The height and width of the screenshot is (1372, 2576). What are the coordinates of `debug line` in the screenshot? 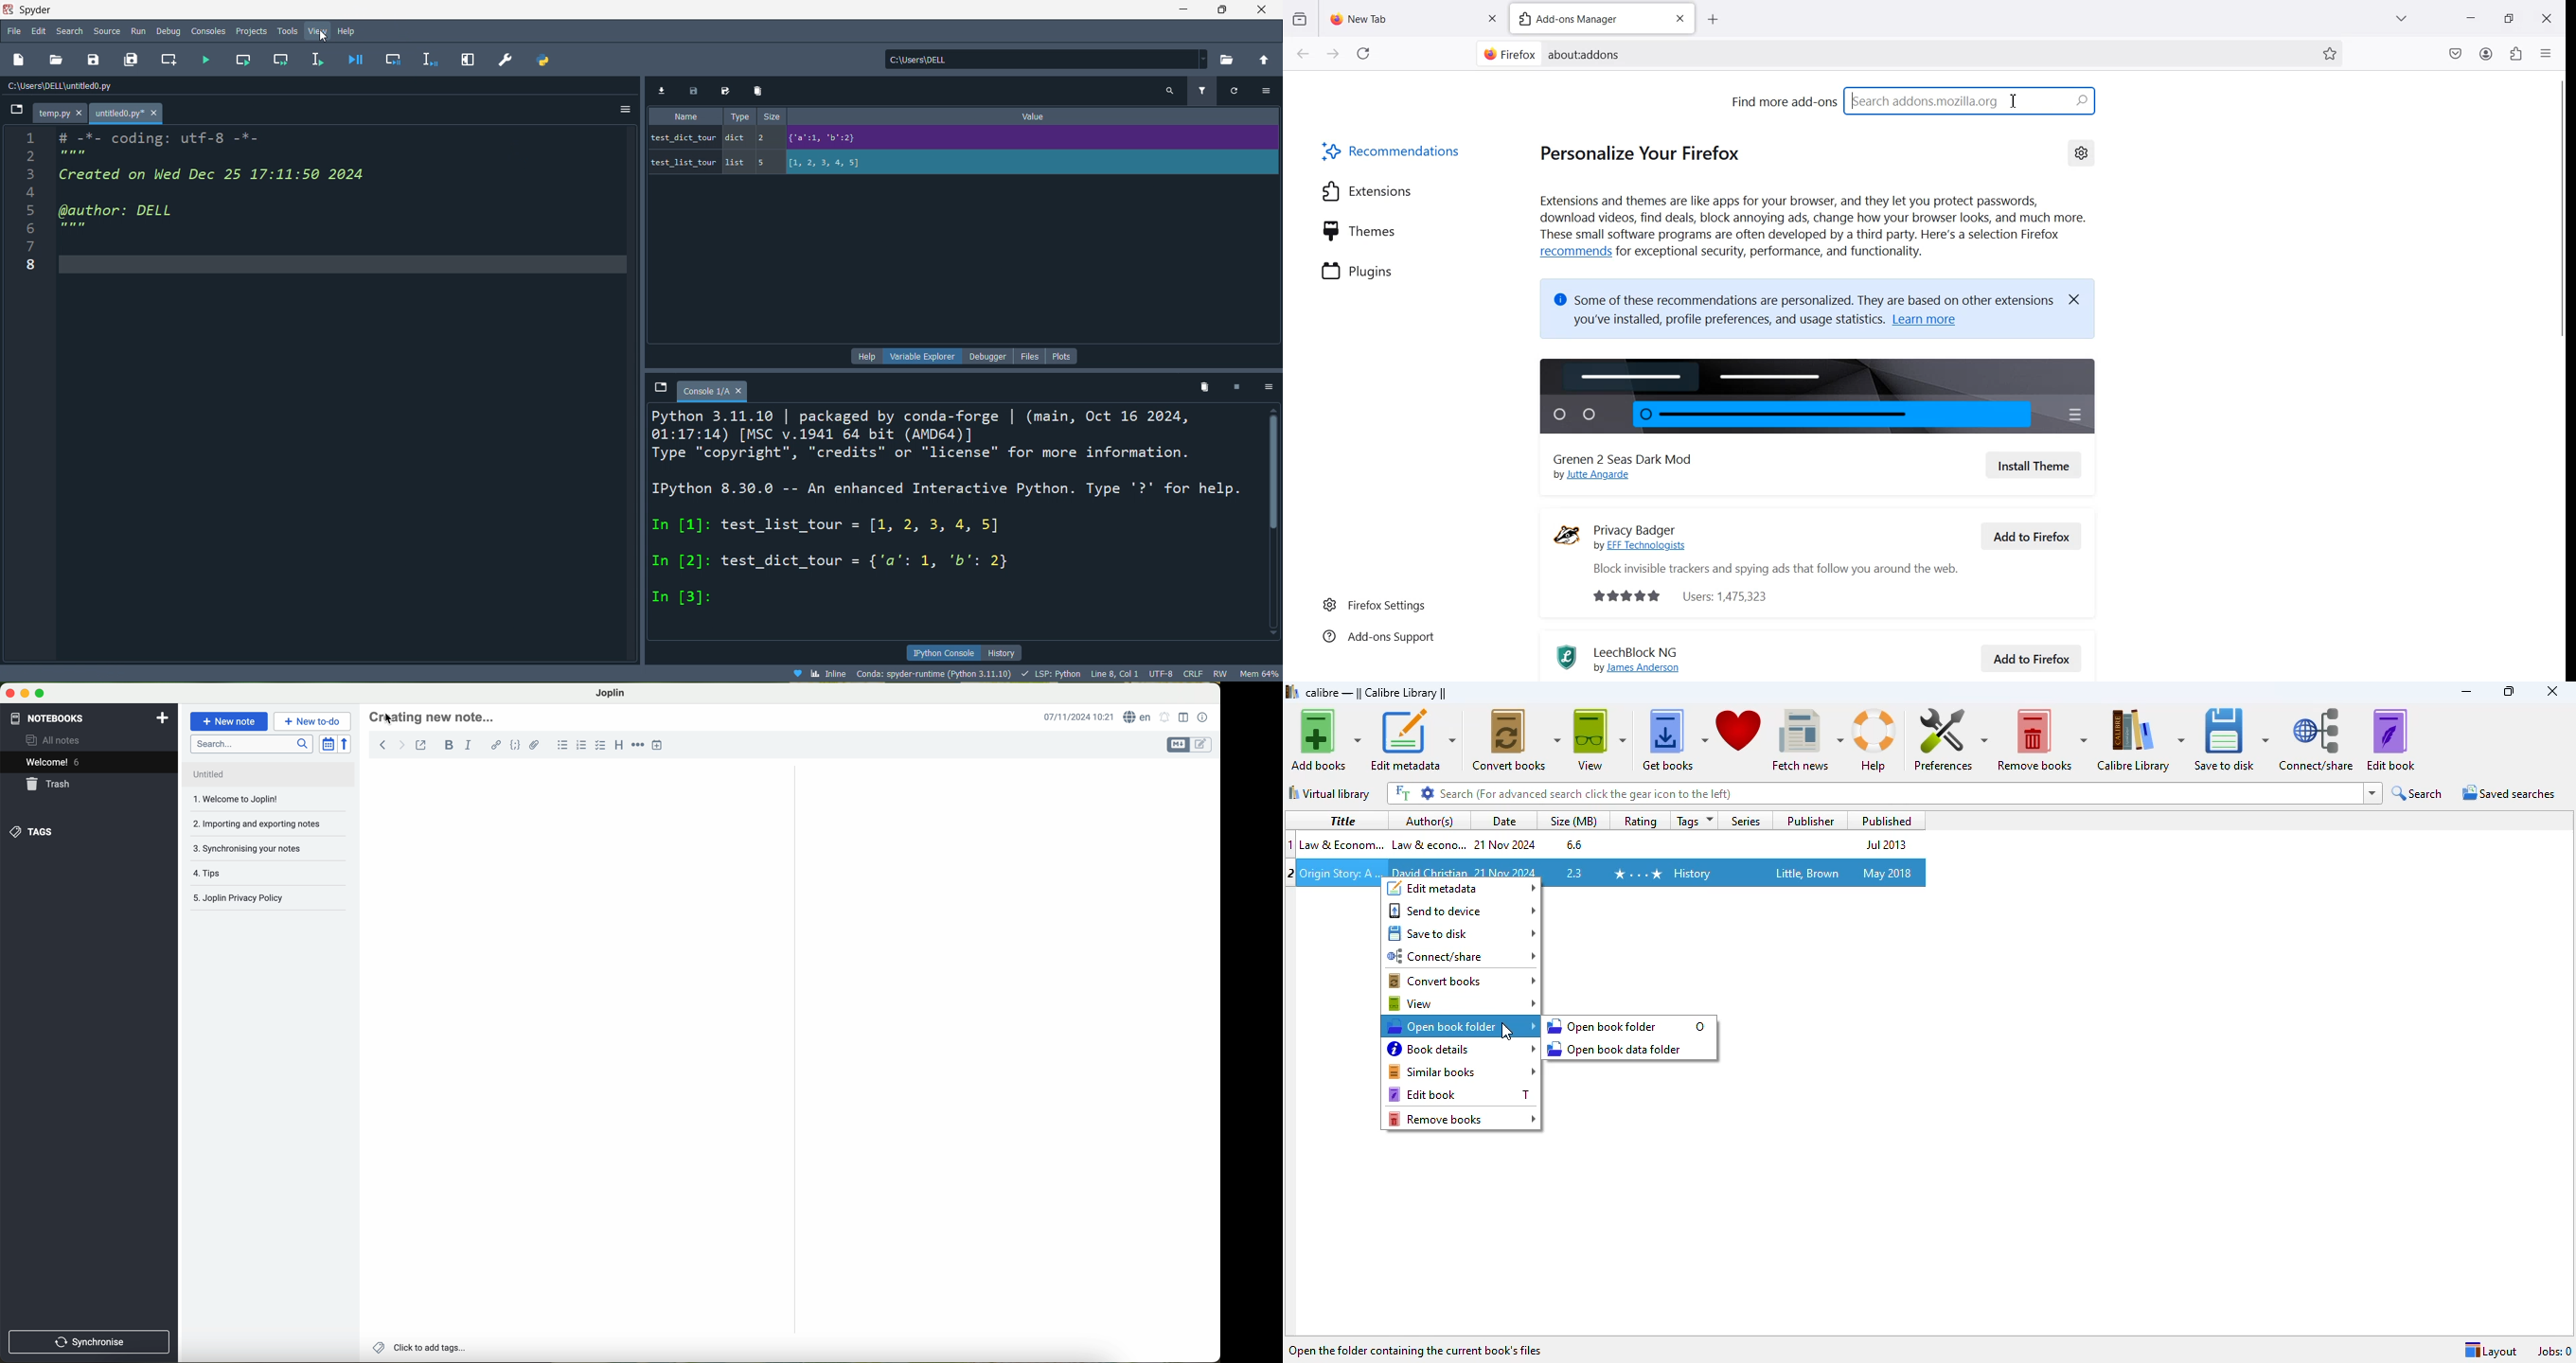 It's located at (432, 59).